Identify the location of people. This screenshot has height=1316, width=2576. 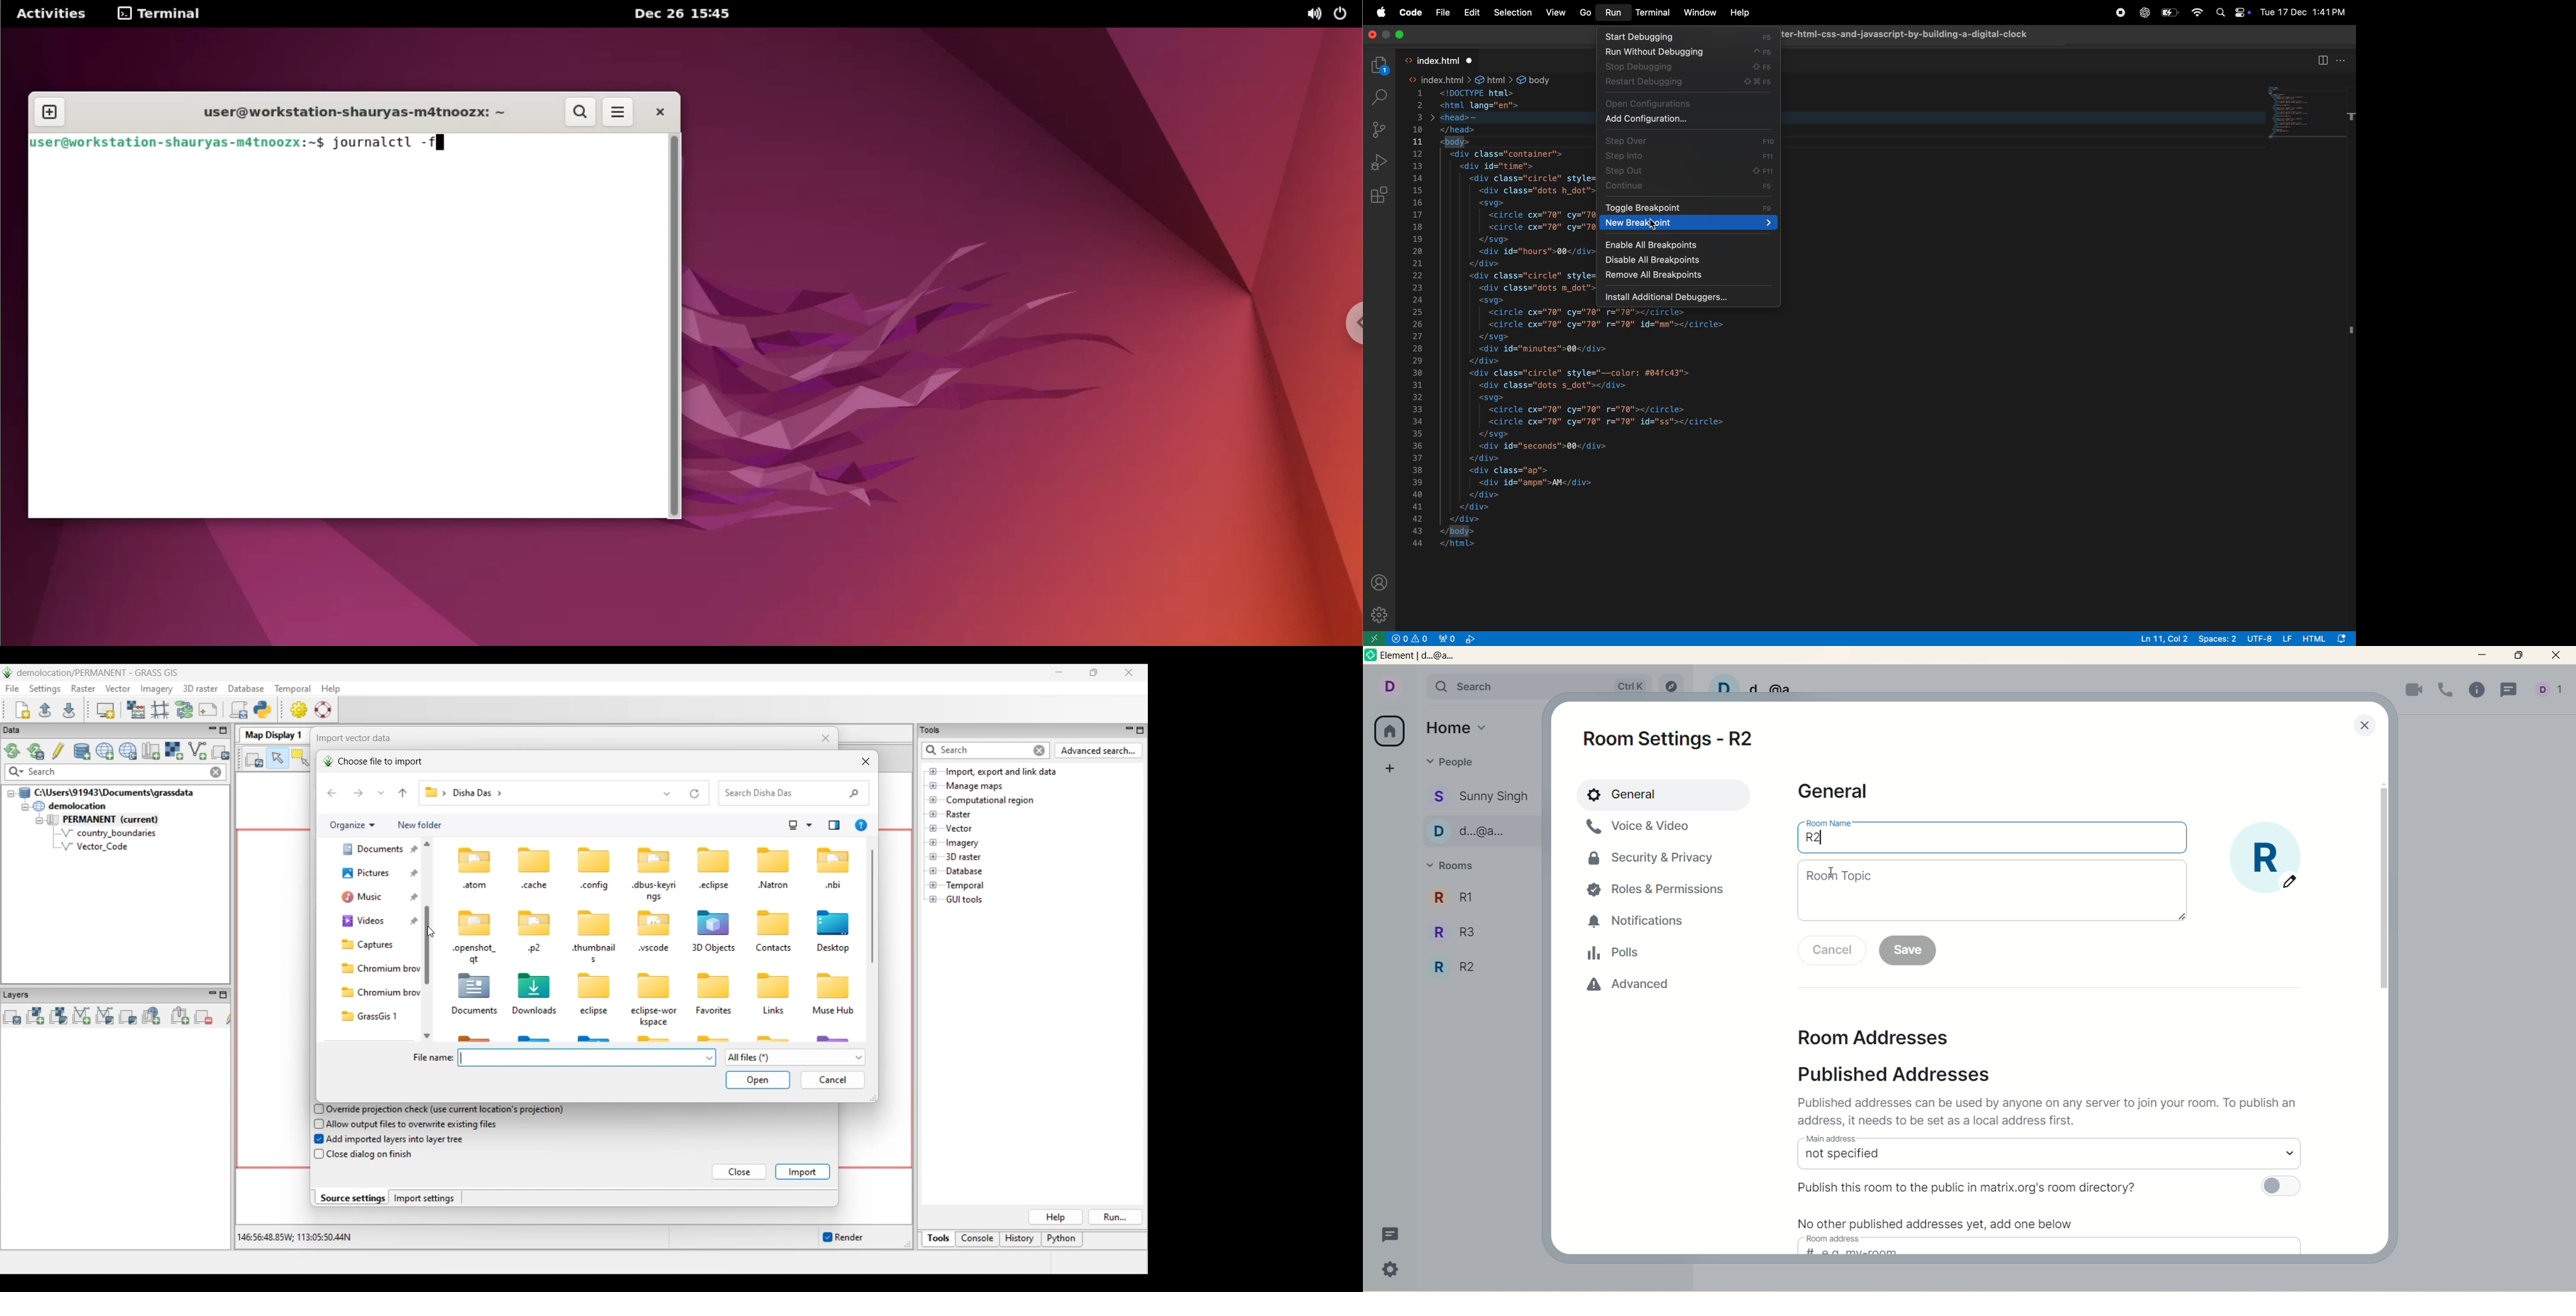
(1451, 762).